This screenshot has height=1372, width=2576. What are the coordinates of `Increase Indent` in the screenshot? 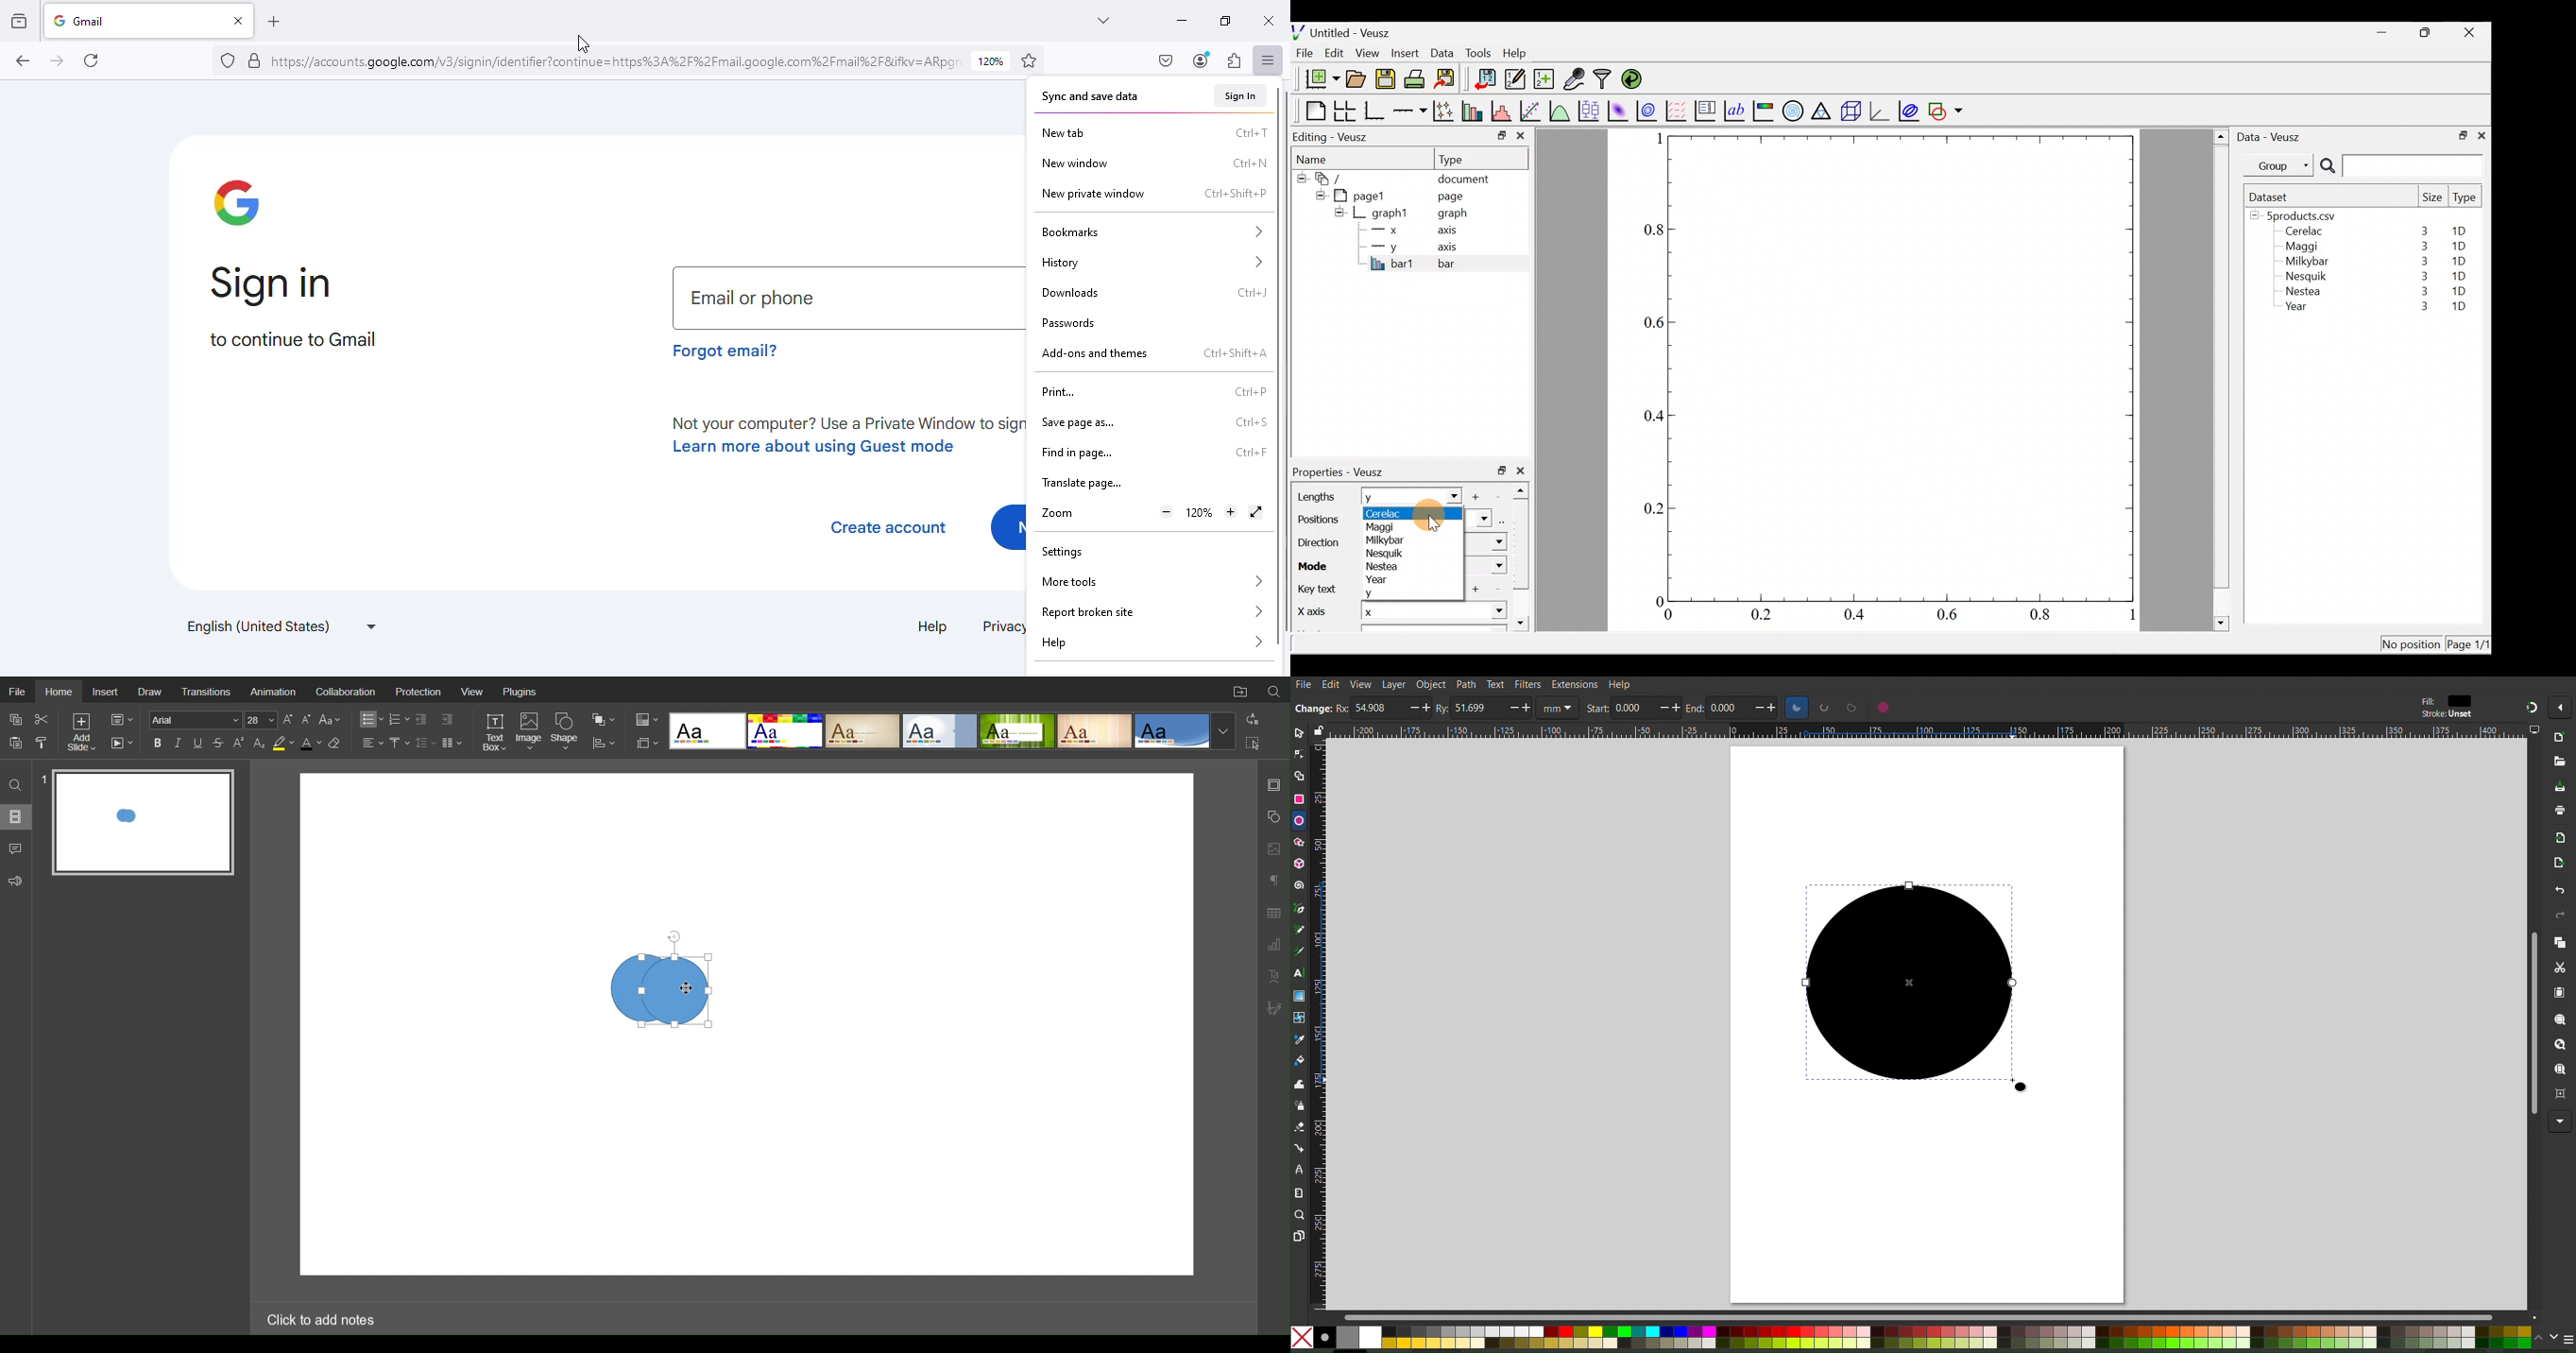 It's located at (446, 720).